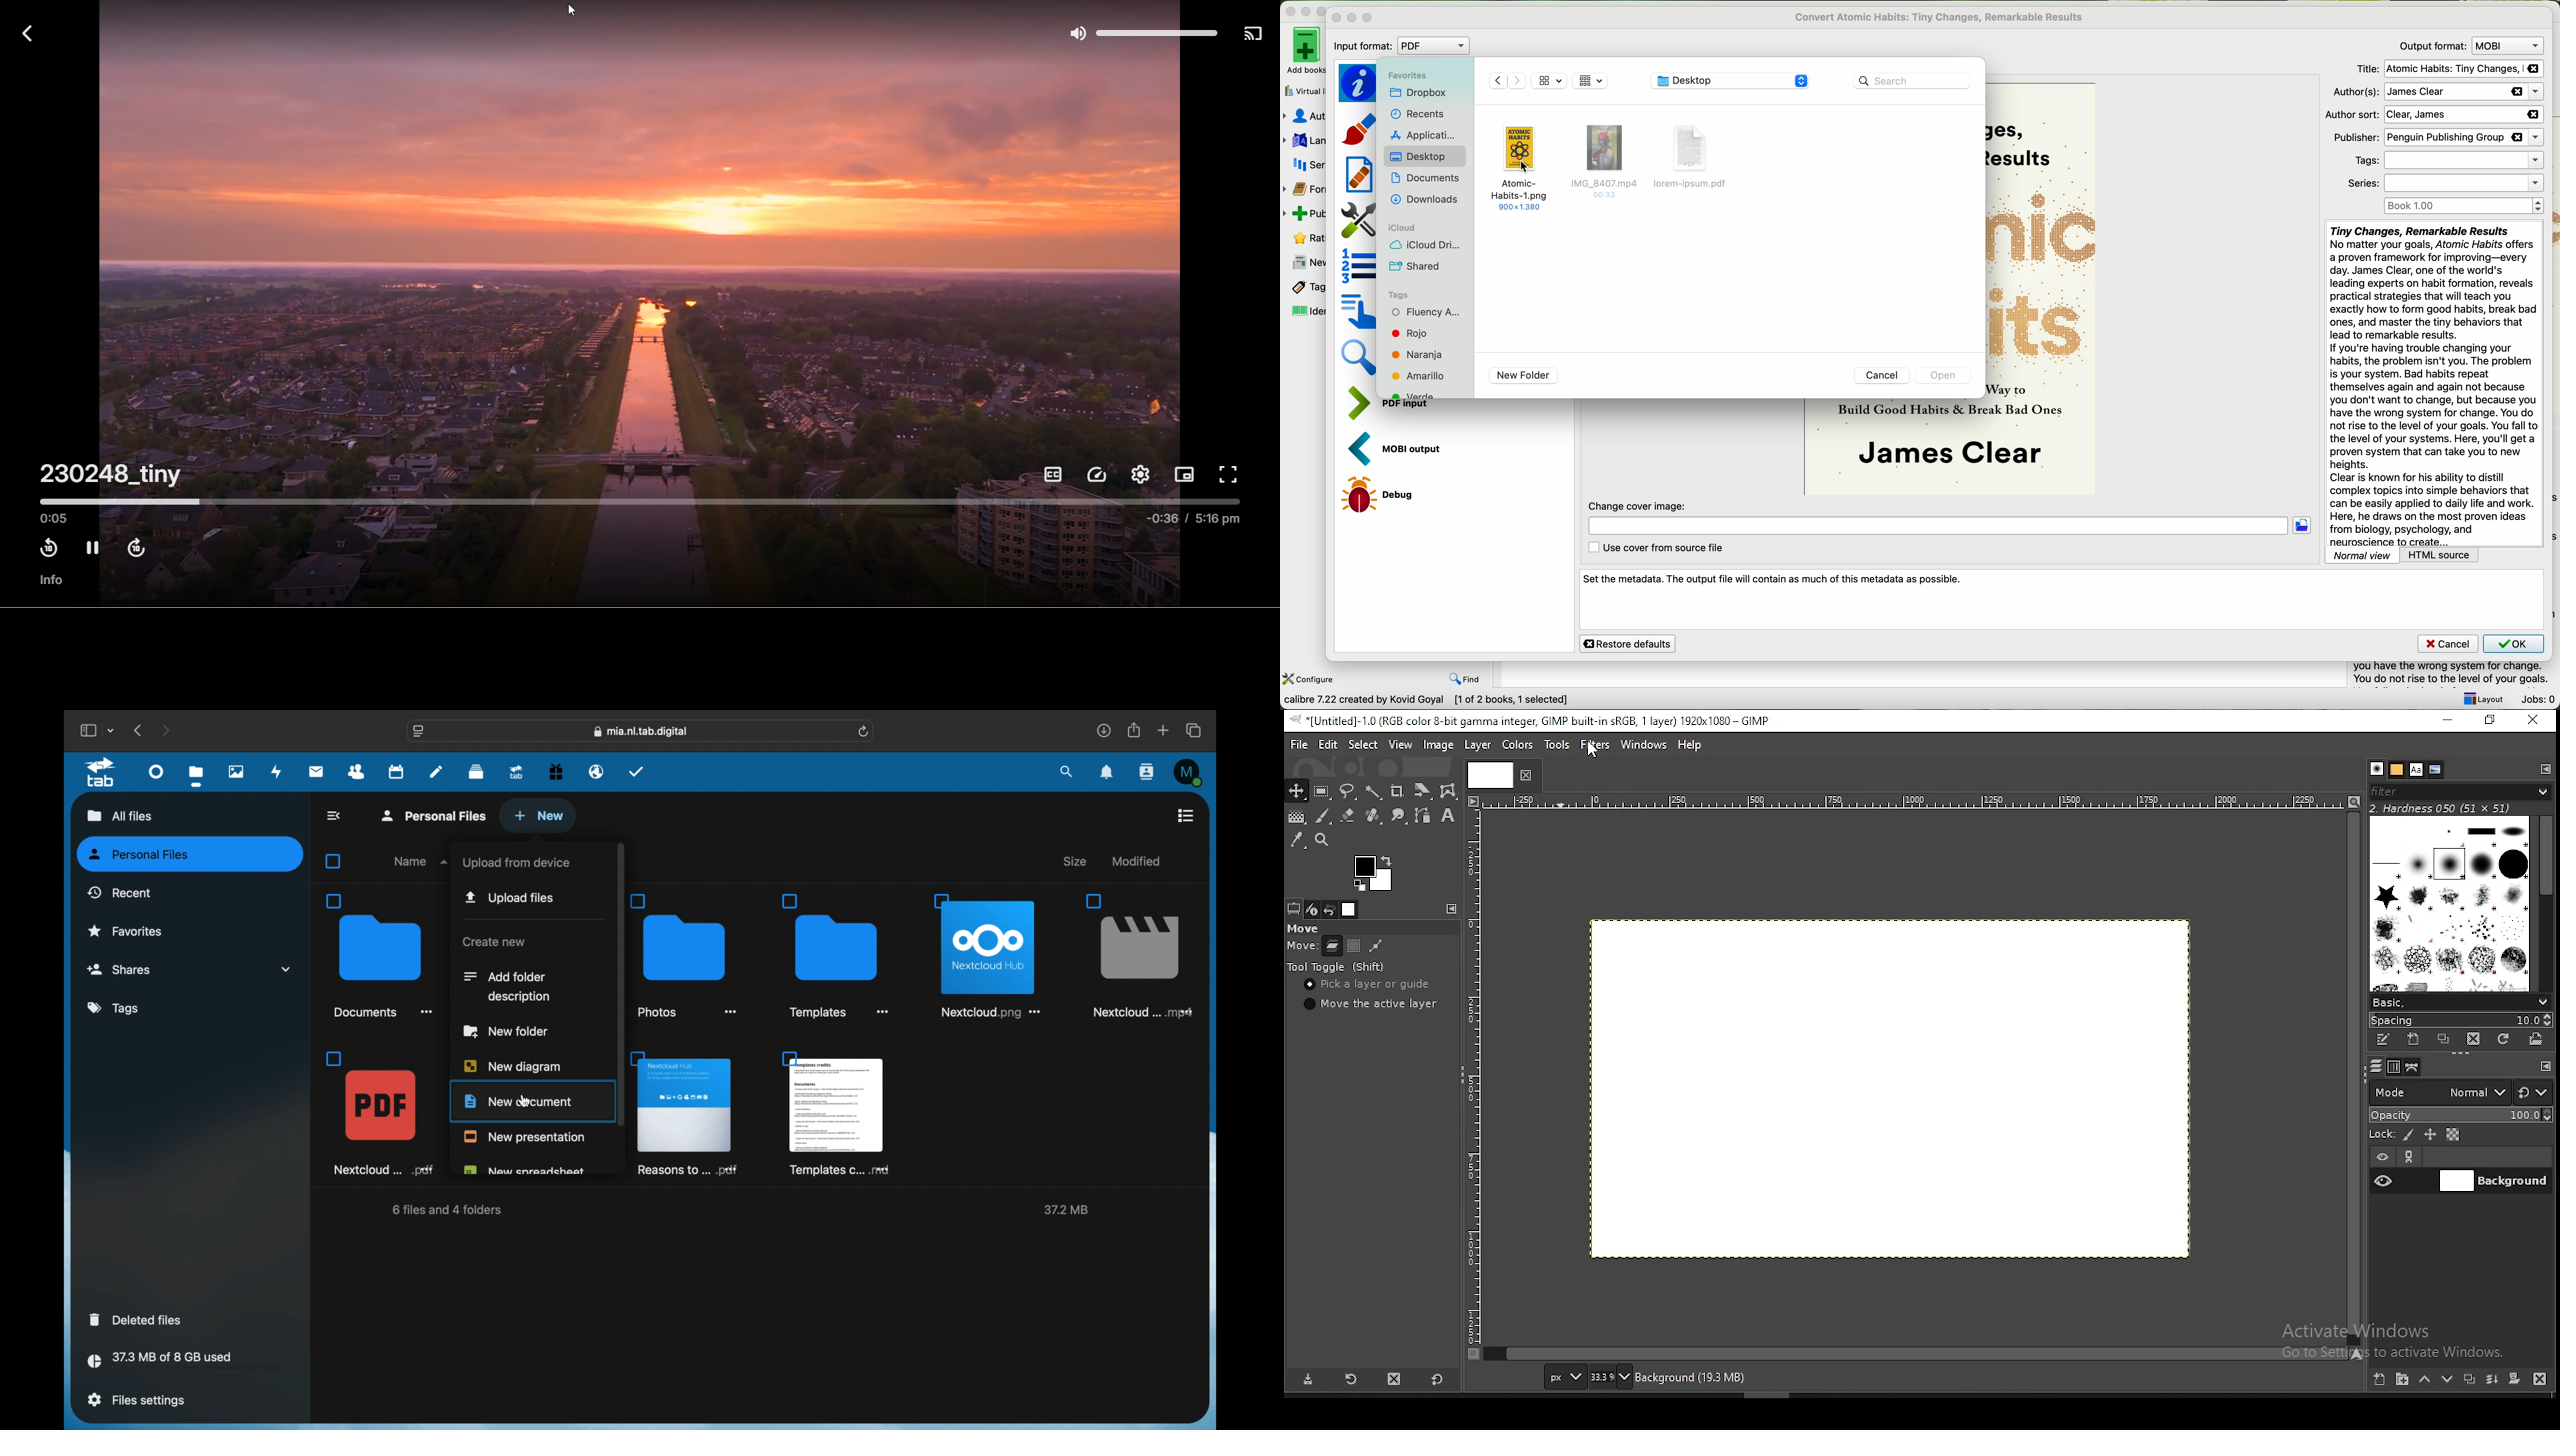  What do you see at coordinates (1330, 910) in the screenshot?
I see `undo history` at bounding box center [1330, 910].